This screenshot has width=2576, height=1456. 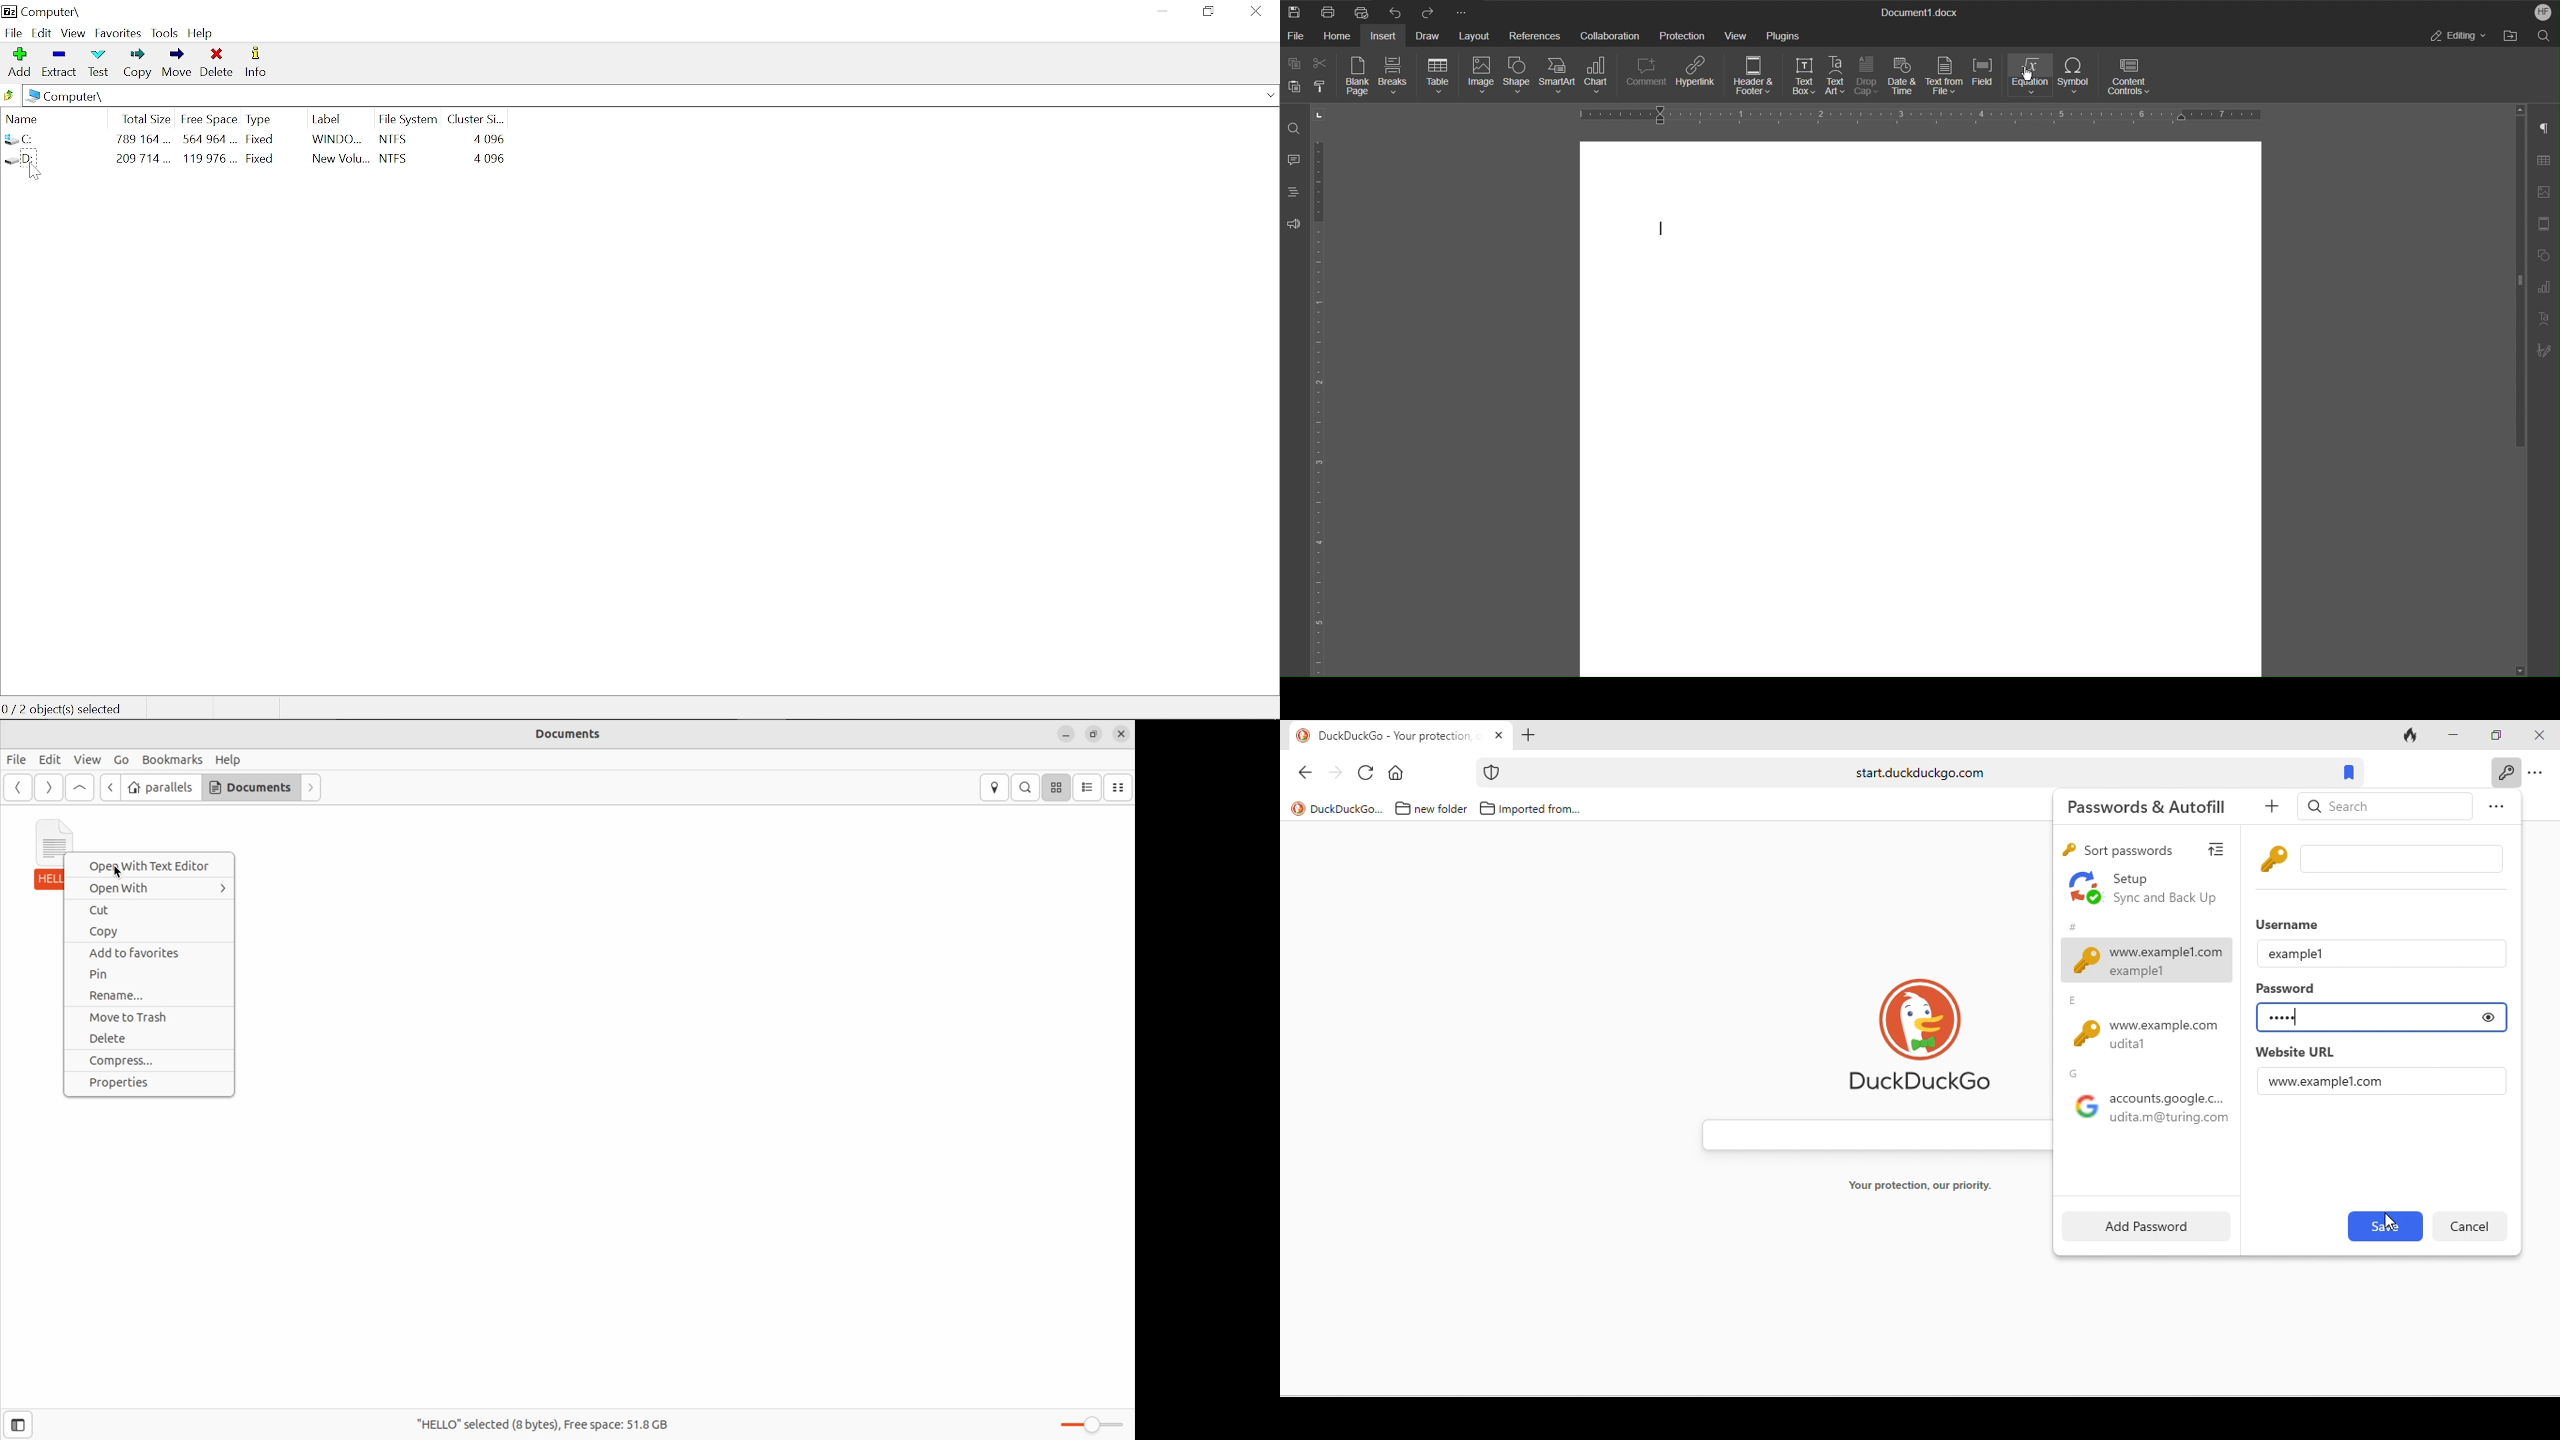 I want to click on close, so click(x=1254, y=12).